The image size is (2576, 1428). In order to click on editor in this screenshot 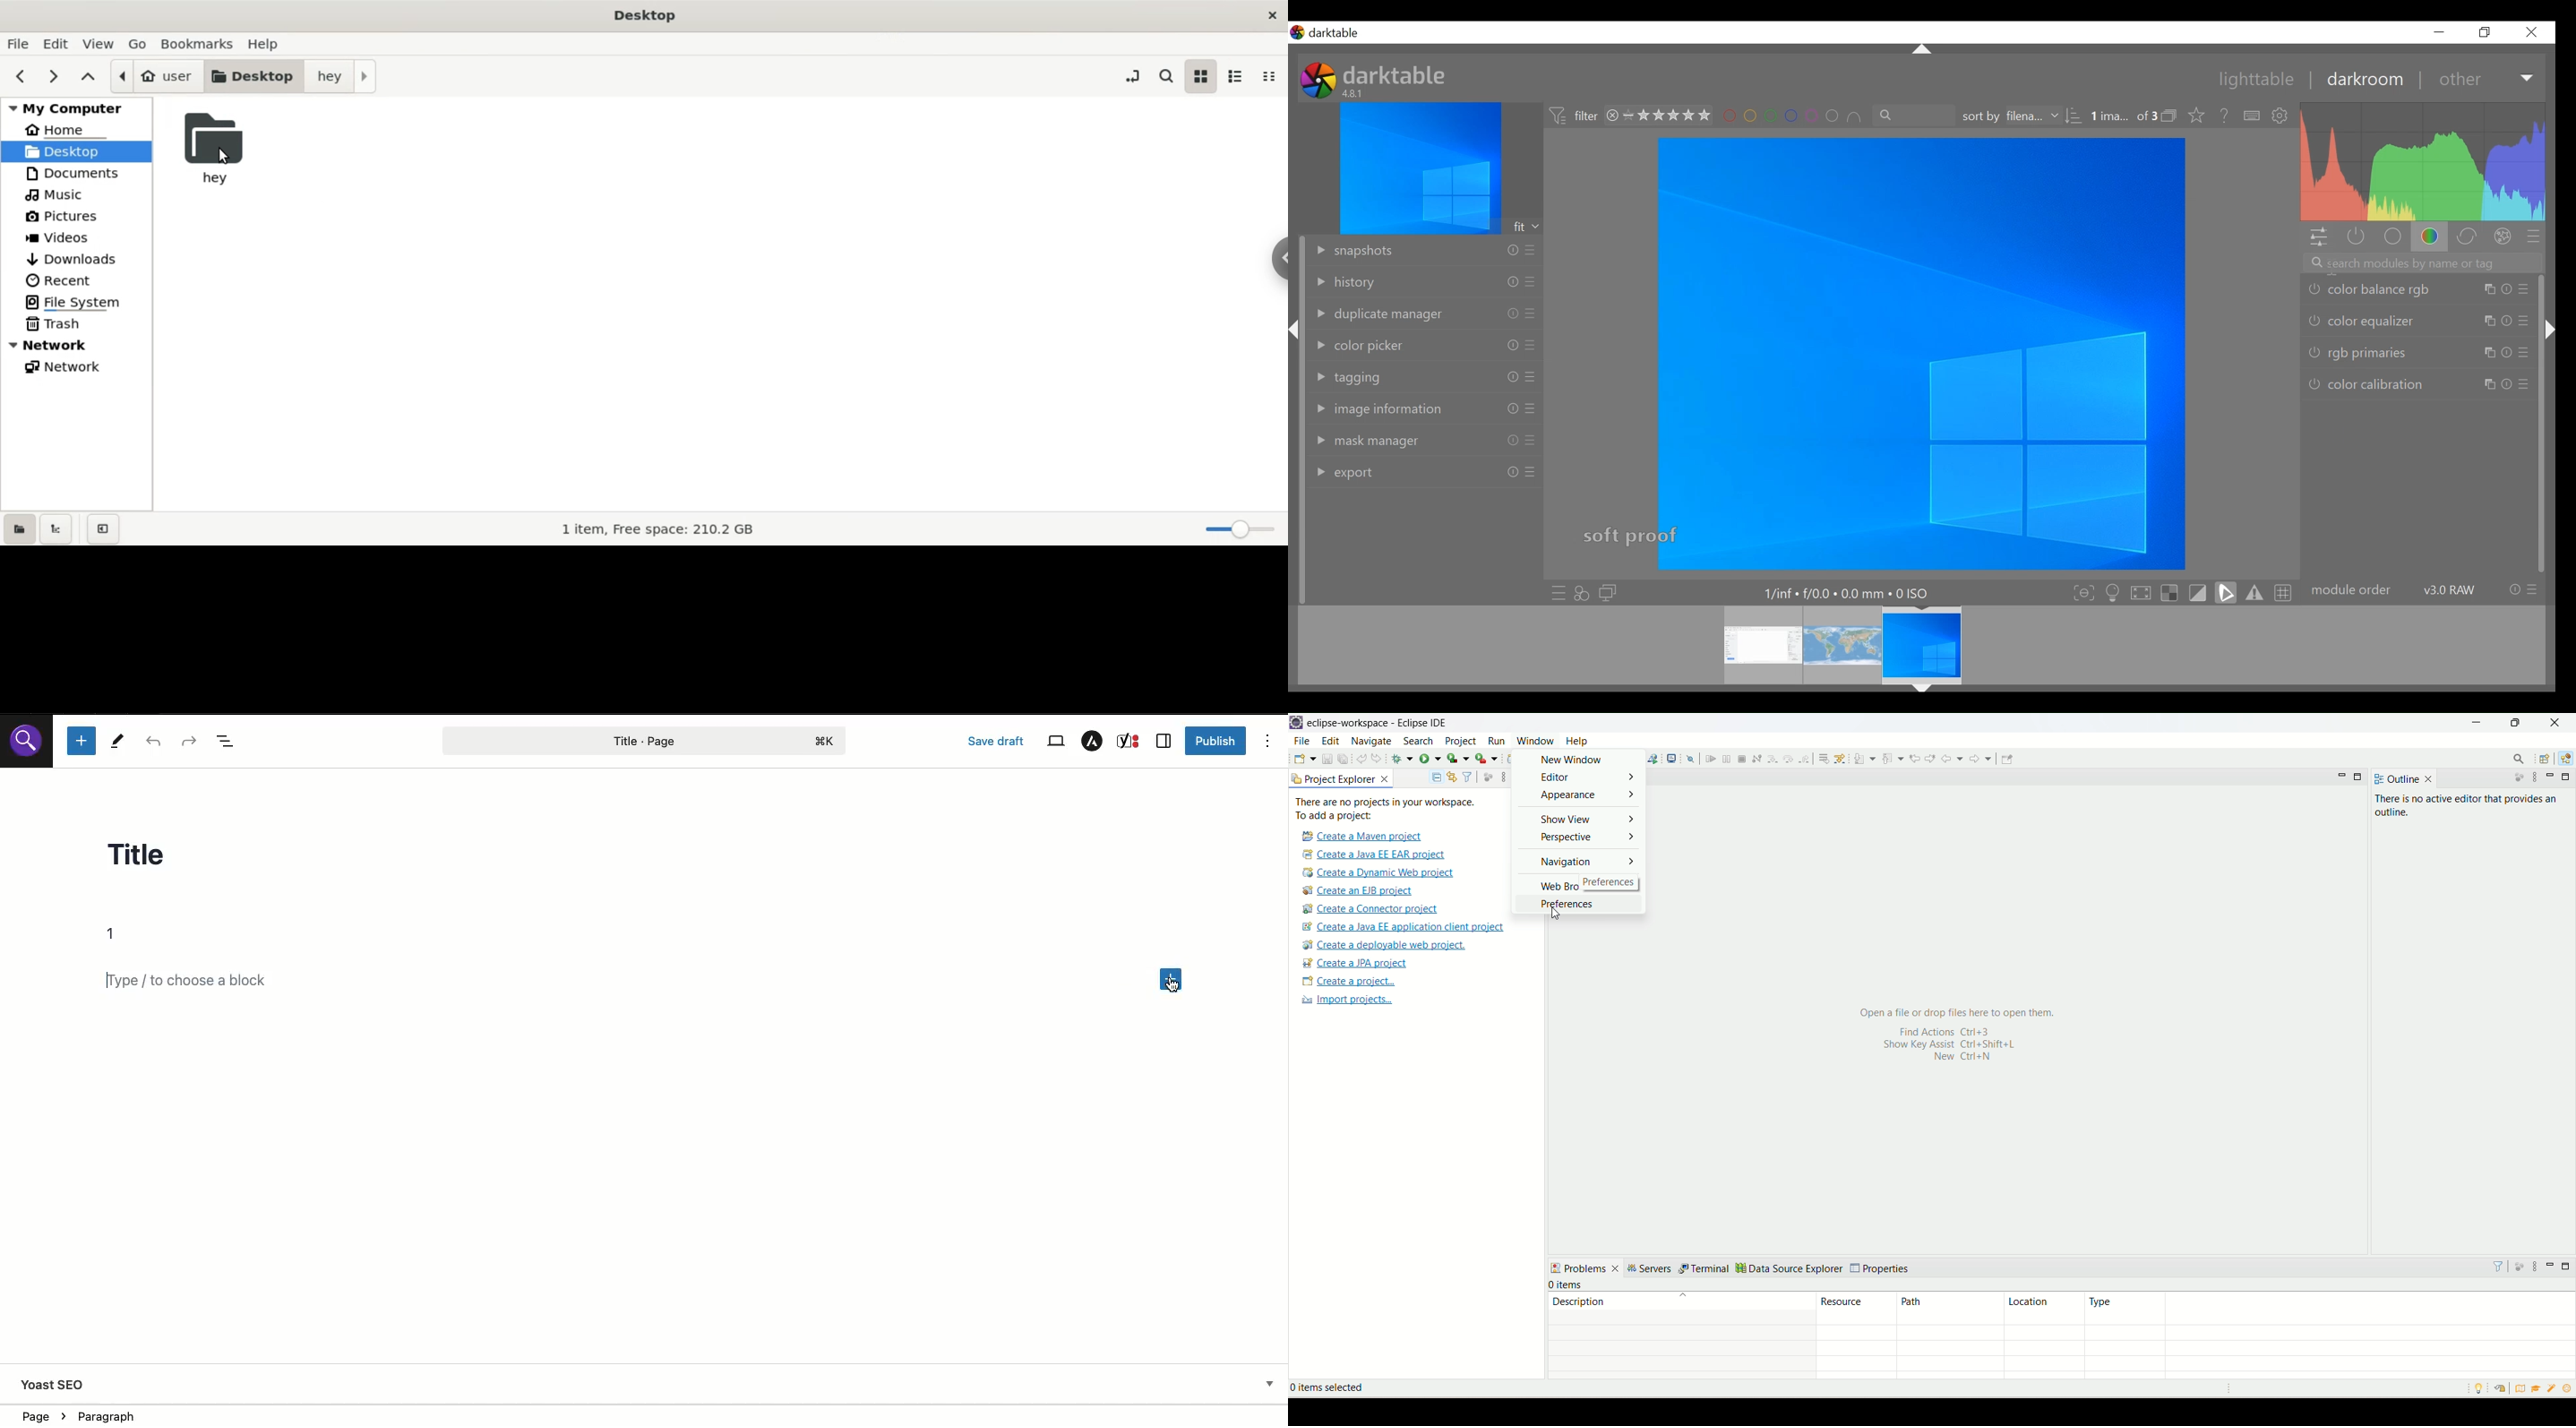, I will do `click(1581, 777)`.